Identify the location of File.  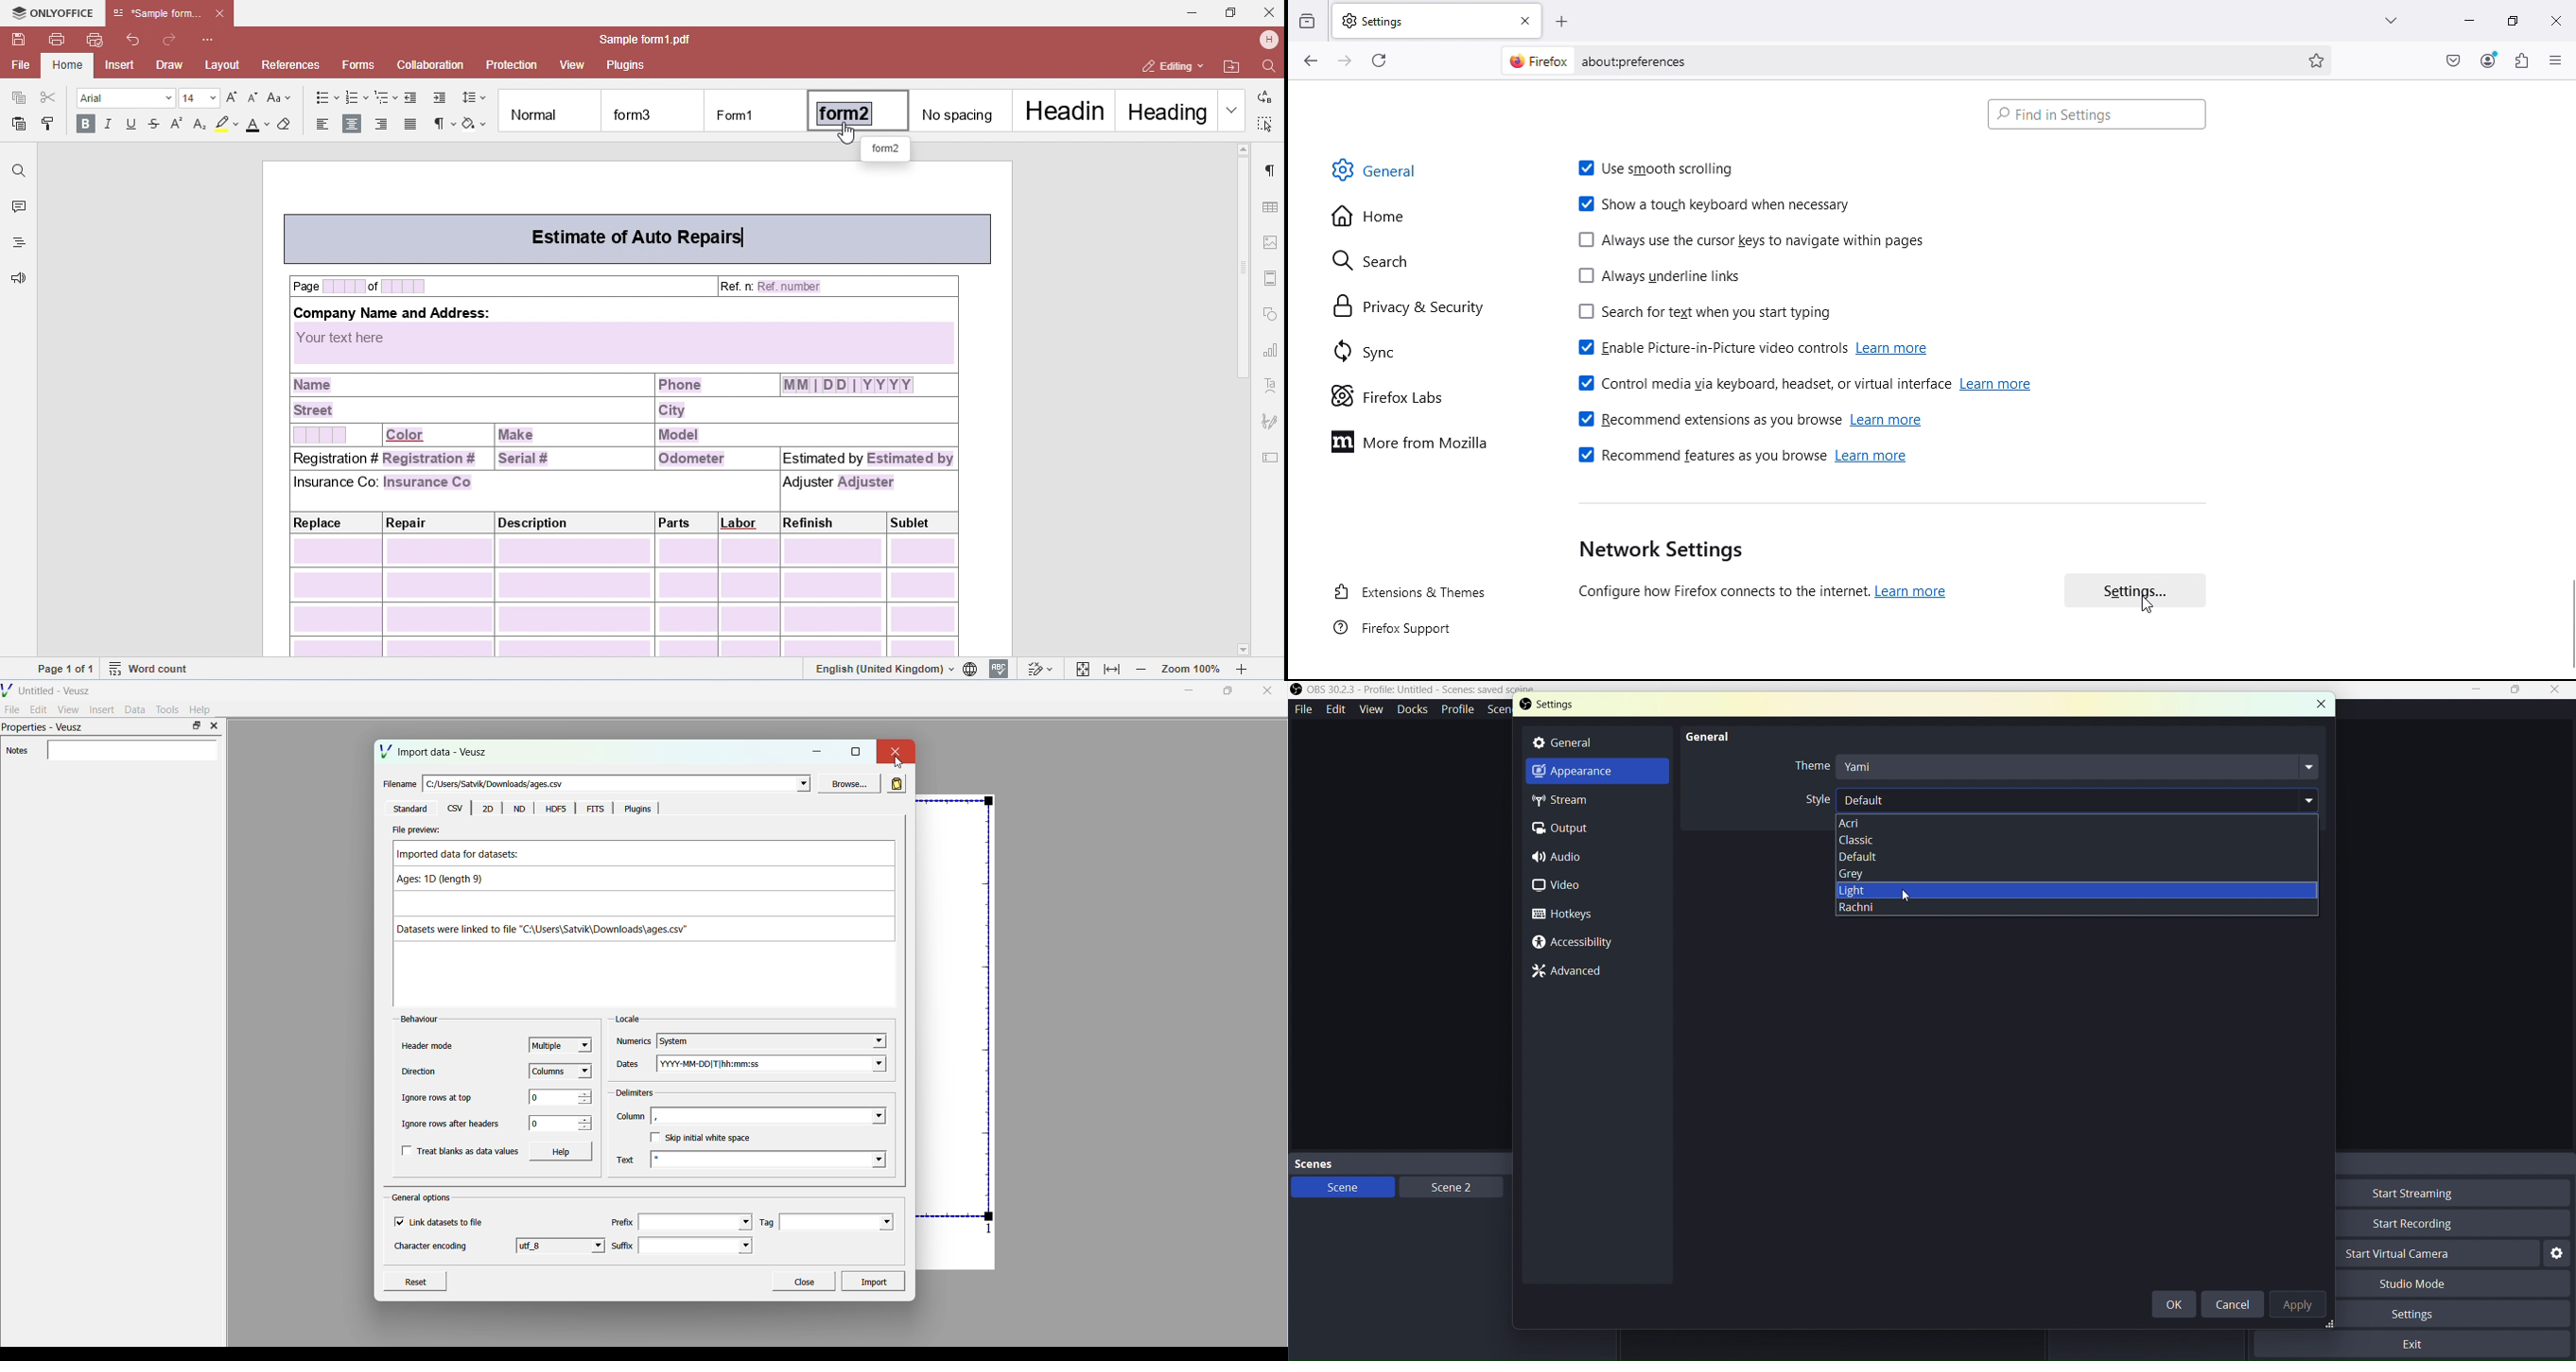
(1304, 707).